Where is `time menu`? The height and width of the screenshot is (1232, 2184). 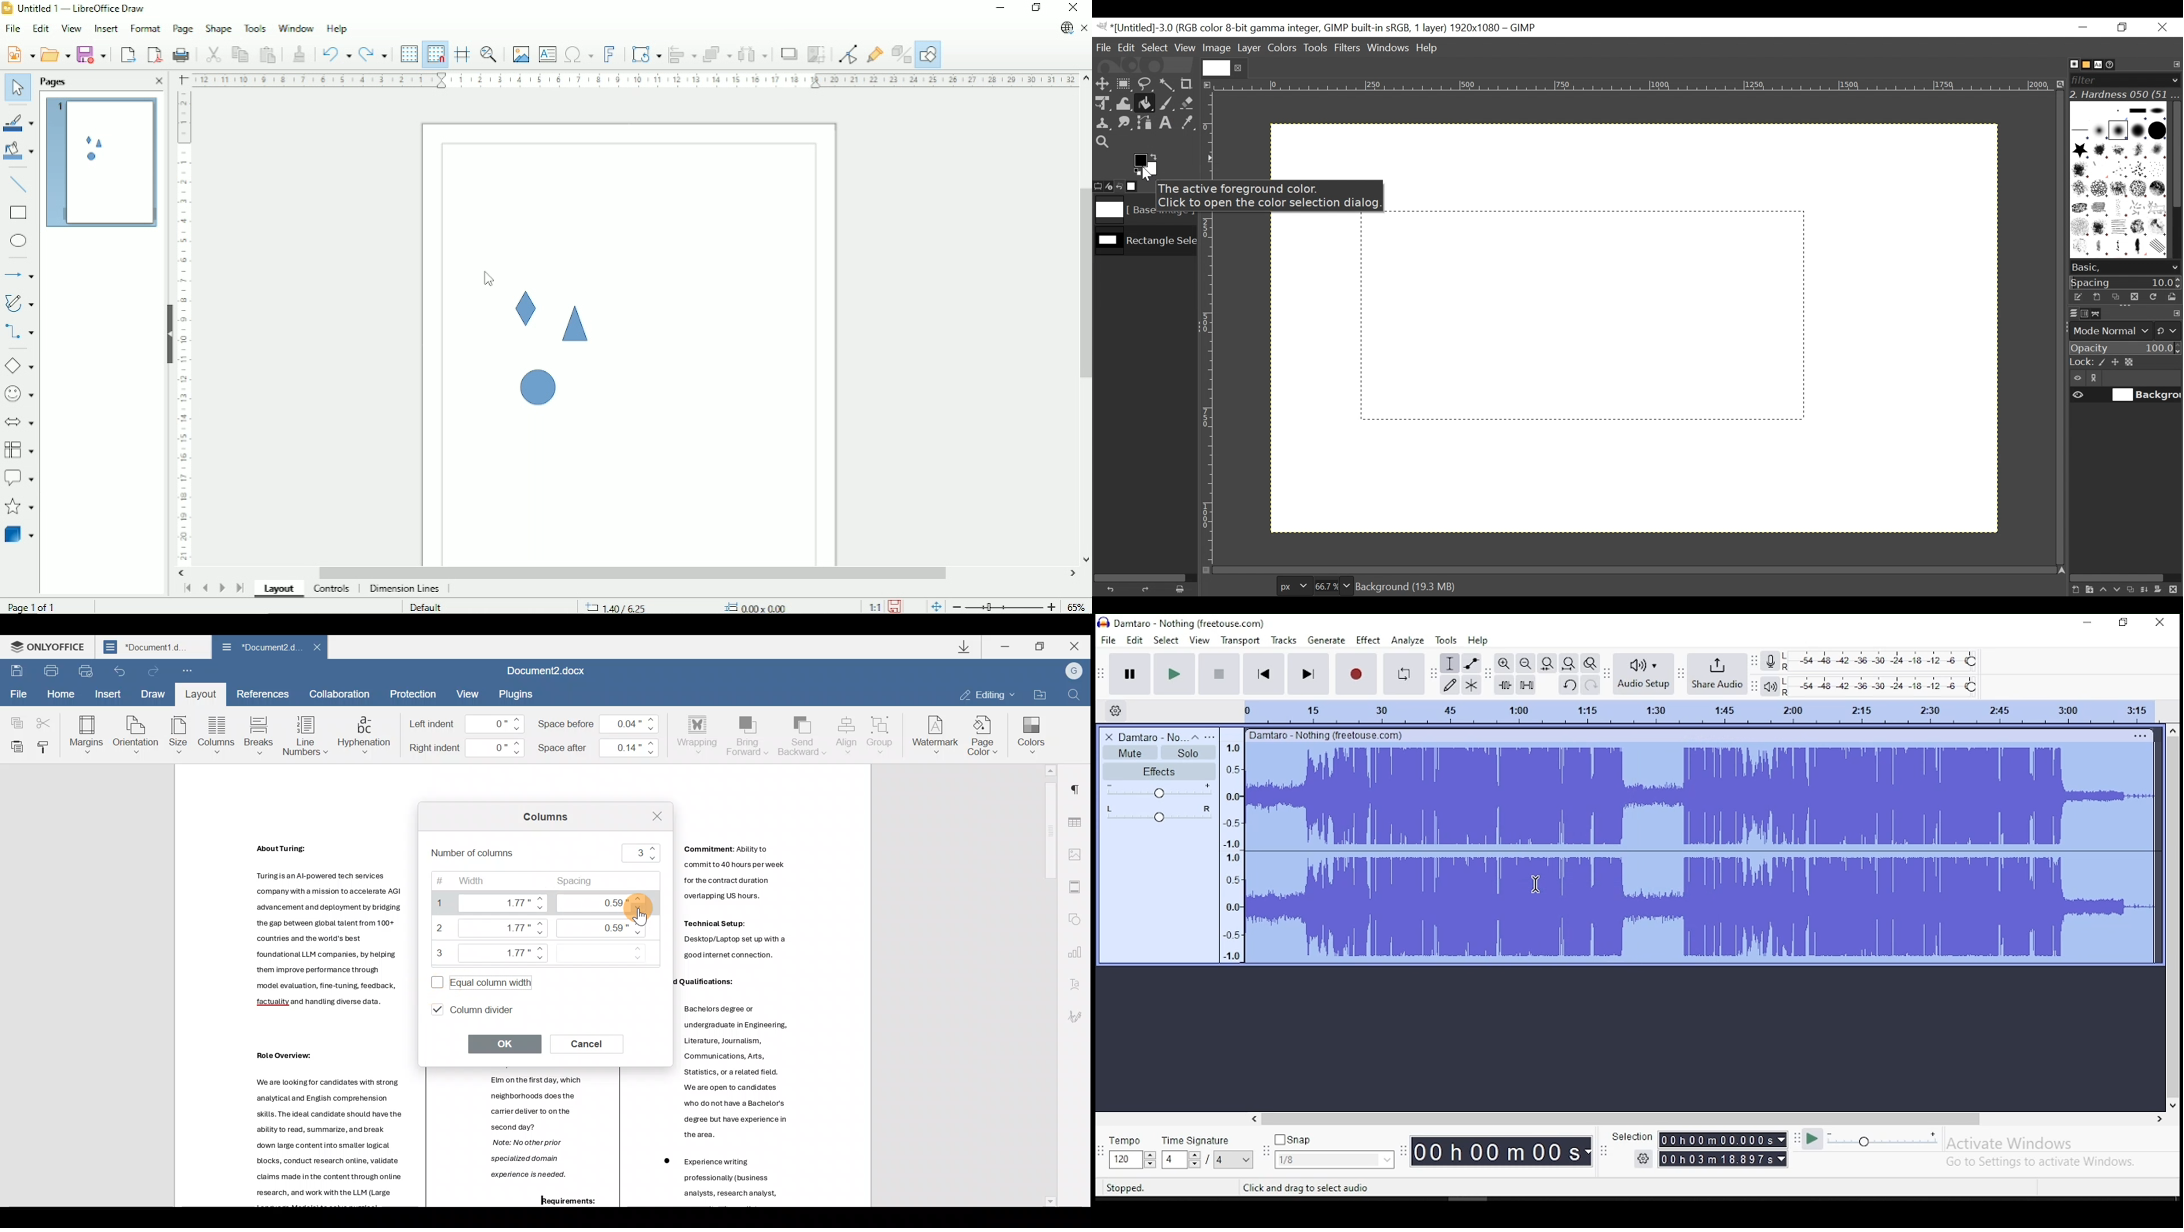
time menu is located at coordinates (1501, 1151).